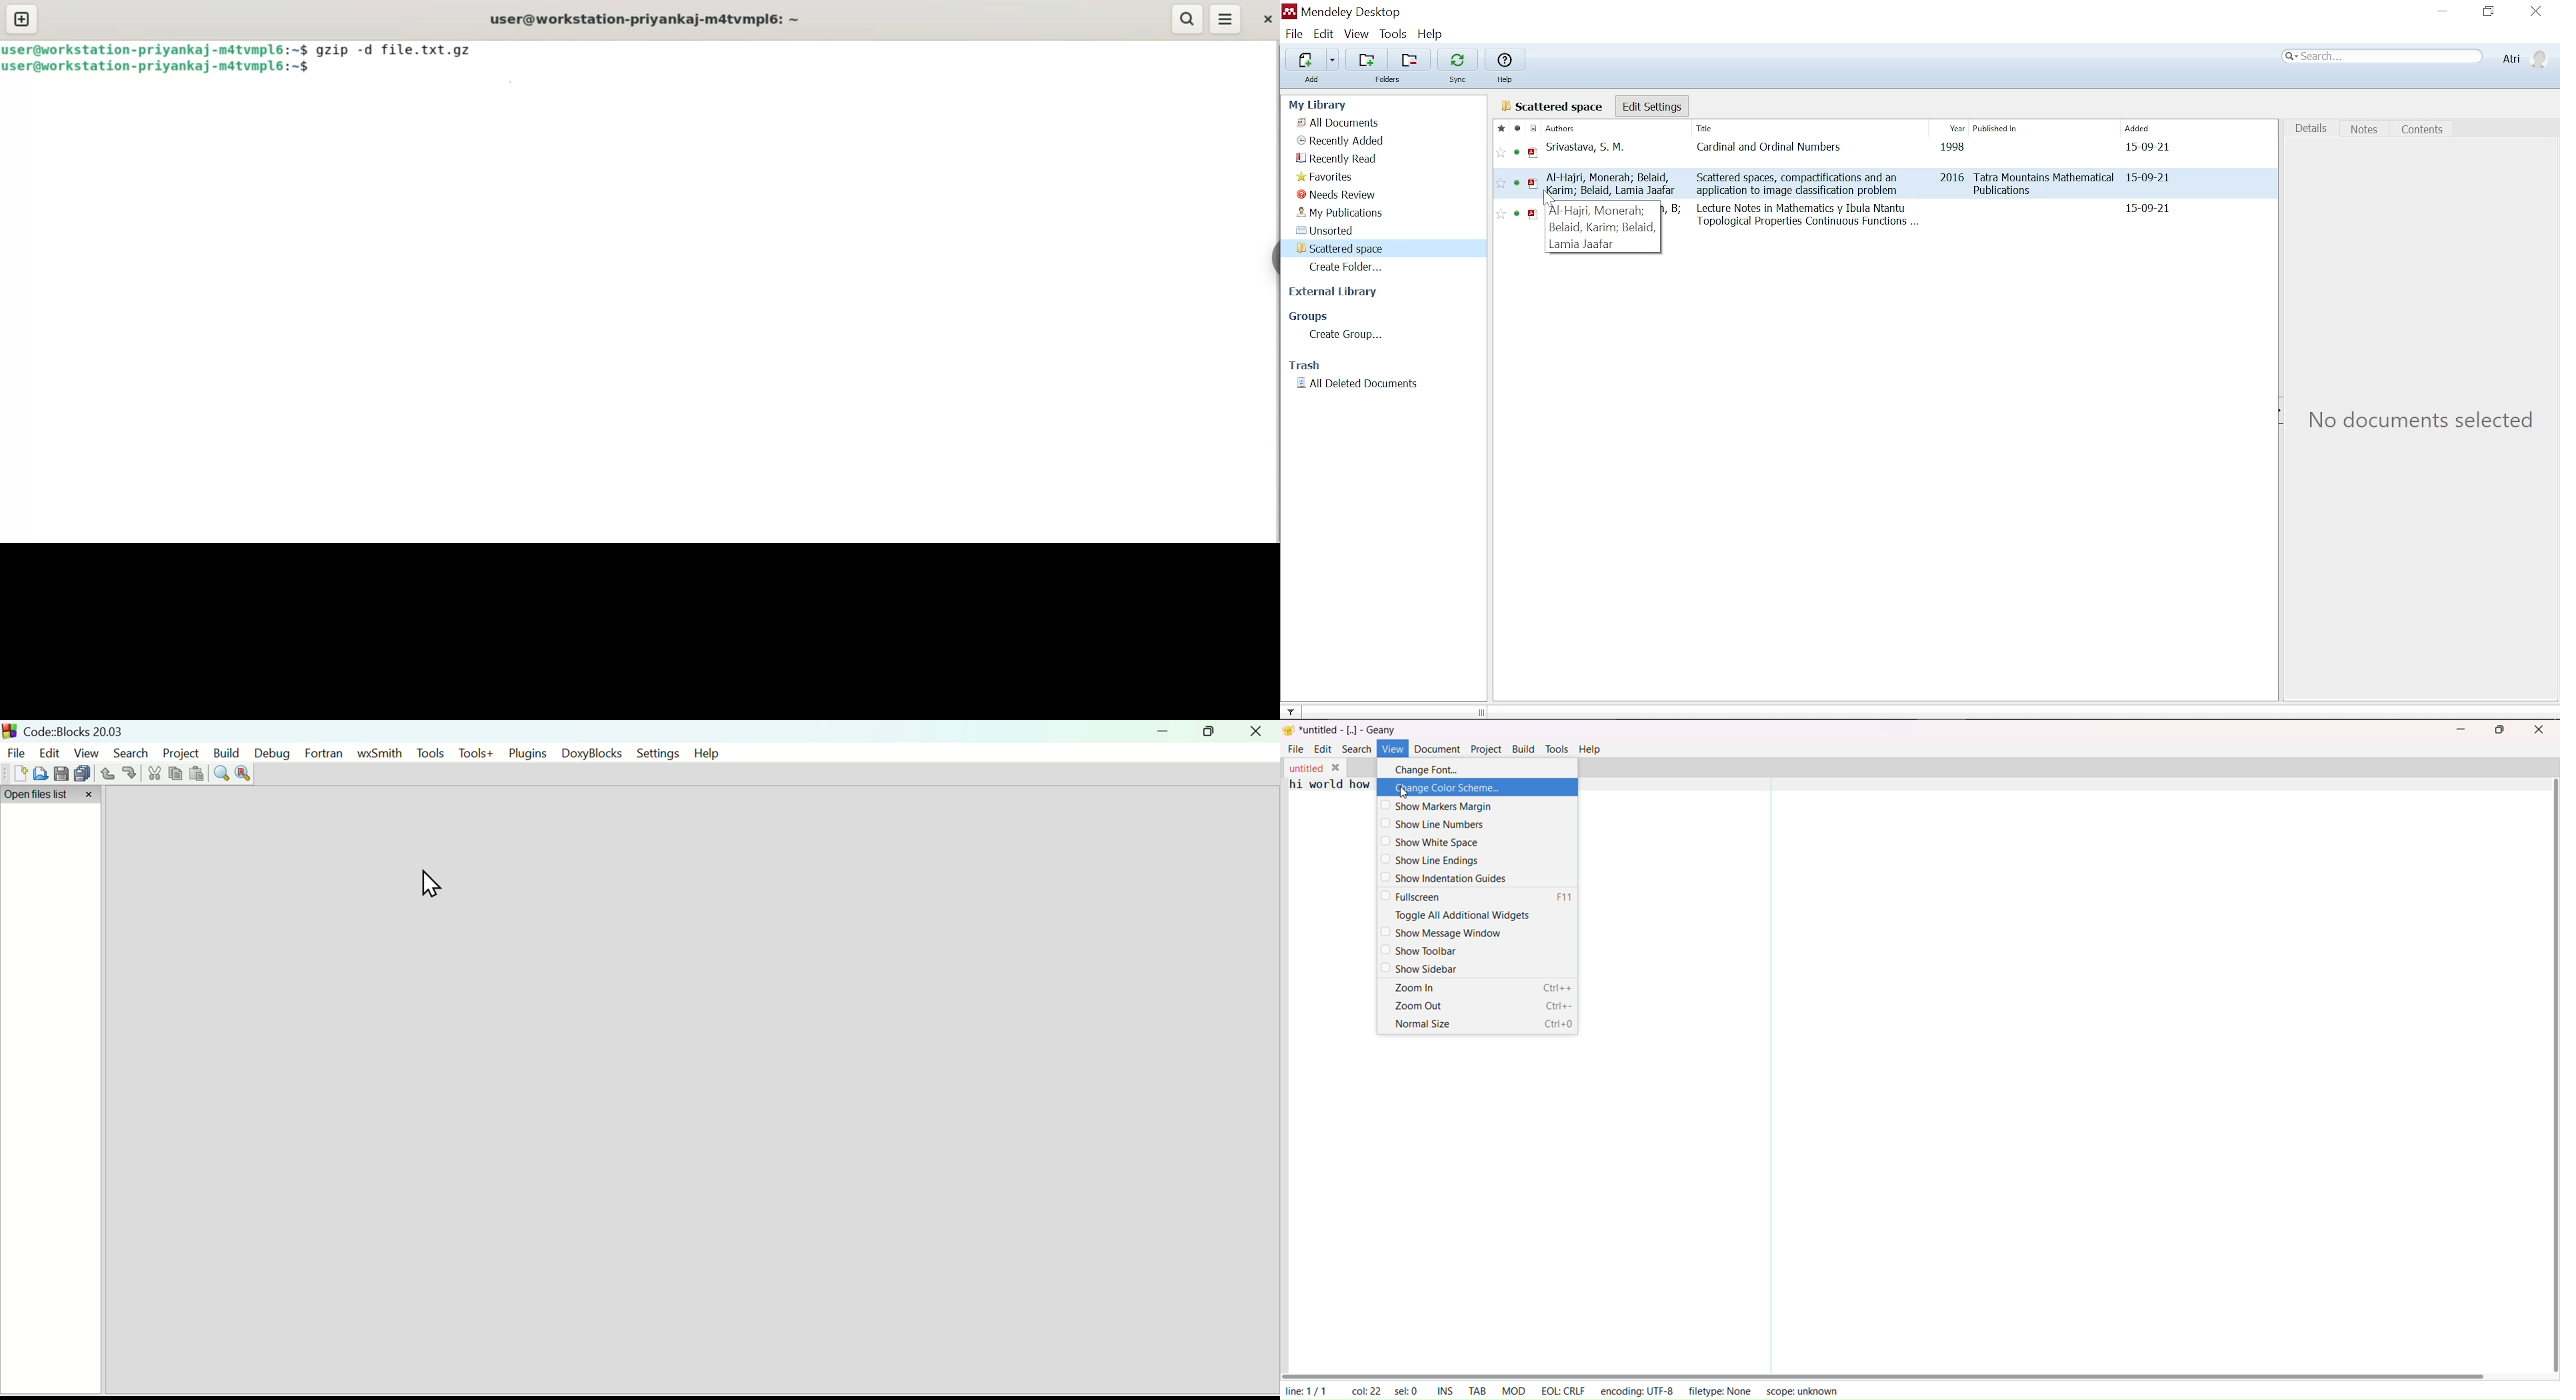 This screenshot has width=2576, height=1400. I want to click on new tab, so click(23, 21).